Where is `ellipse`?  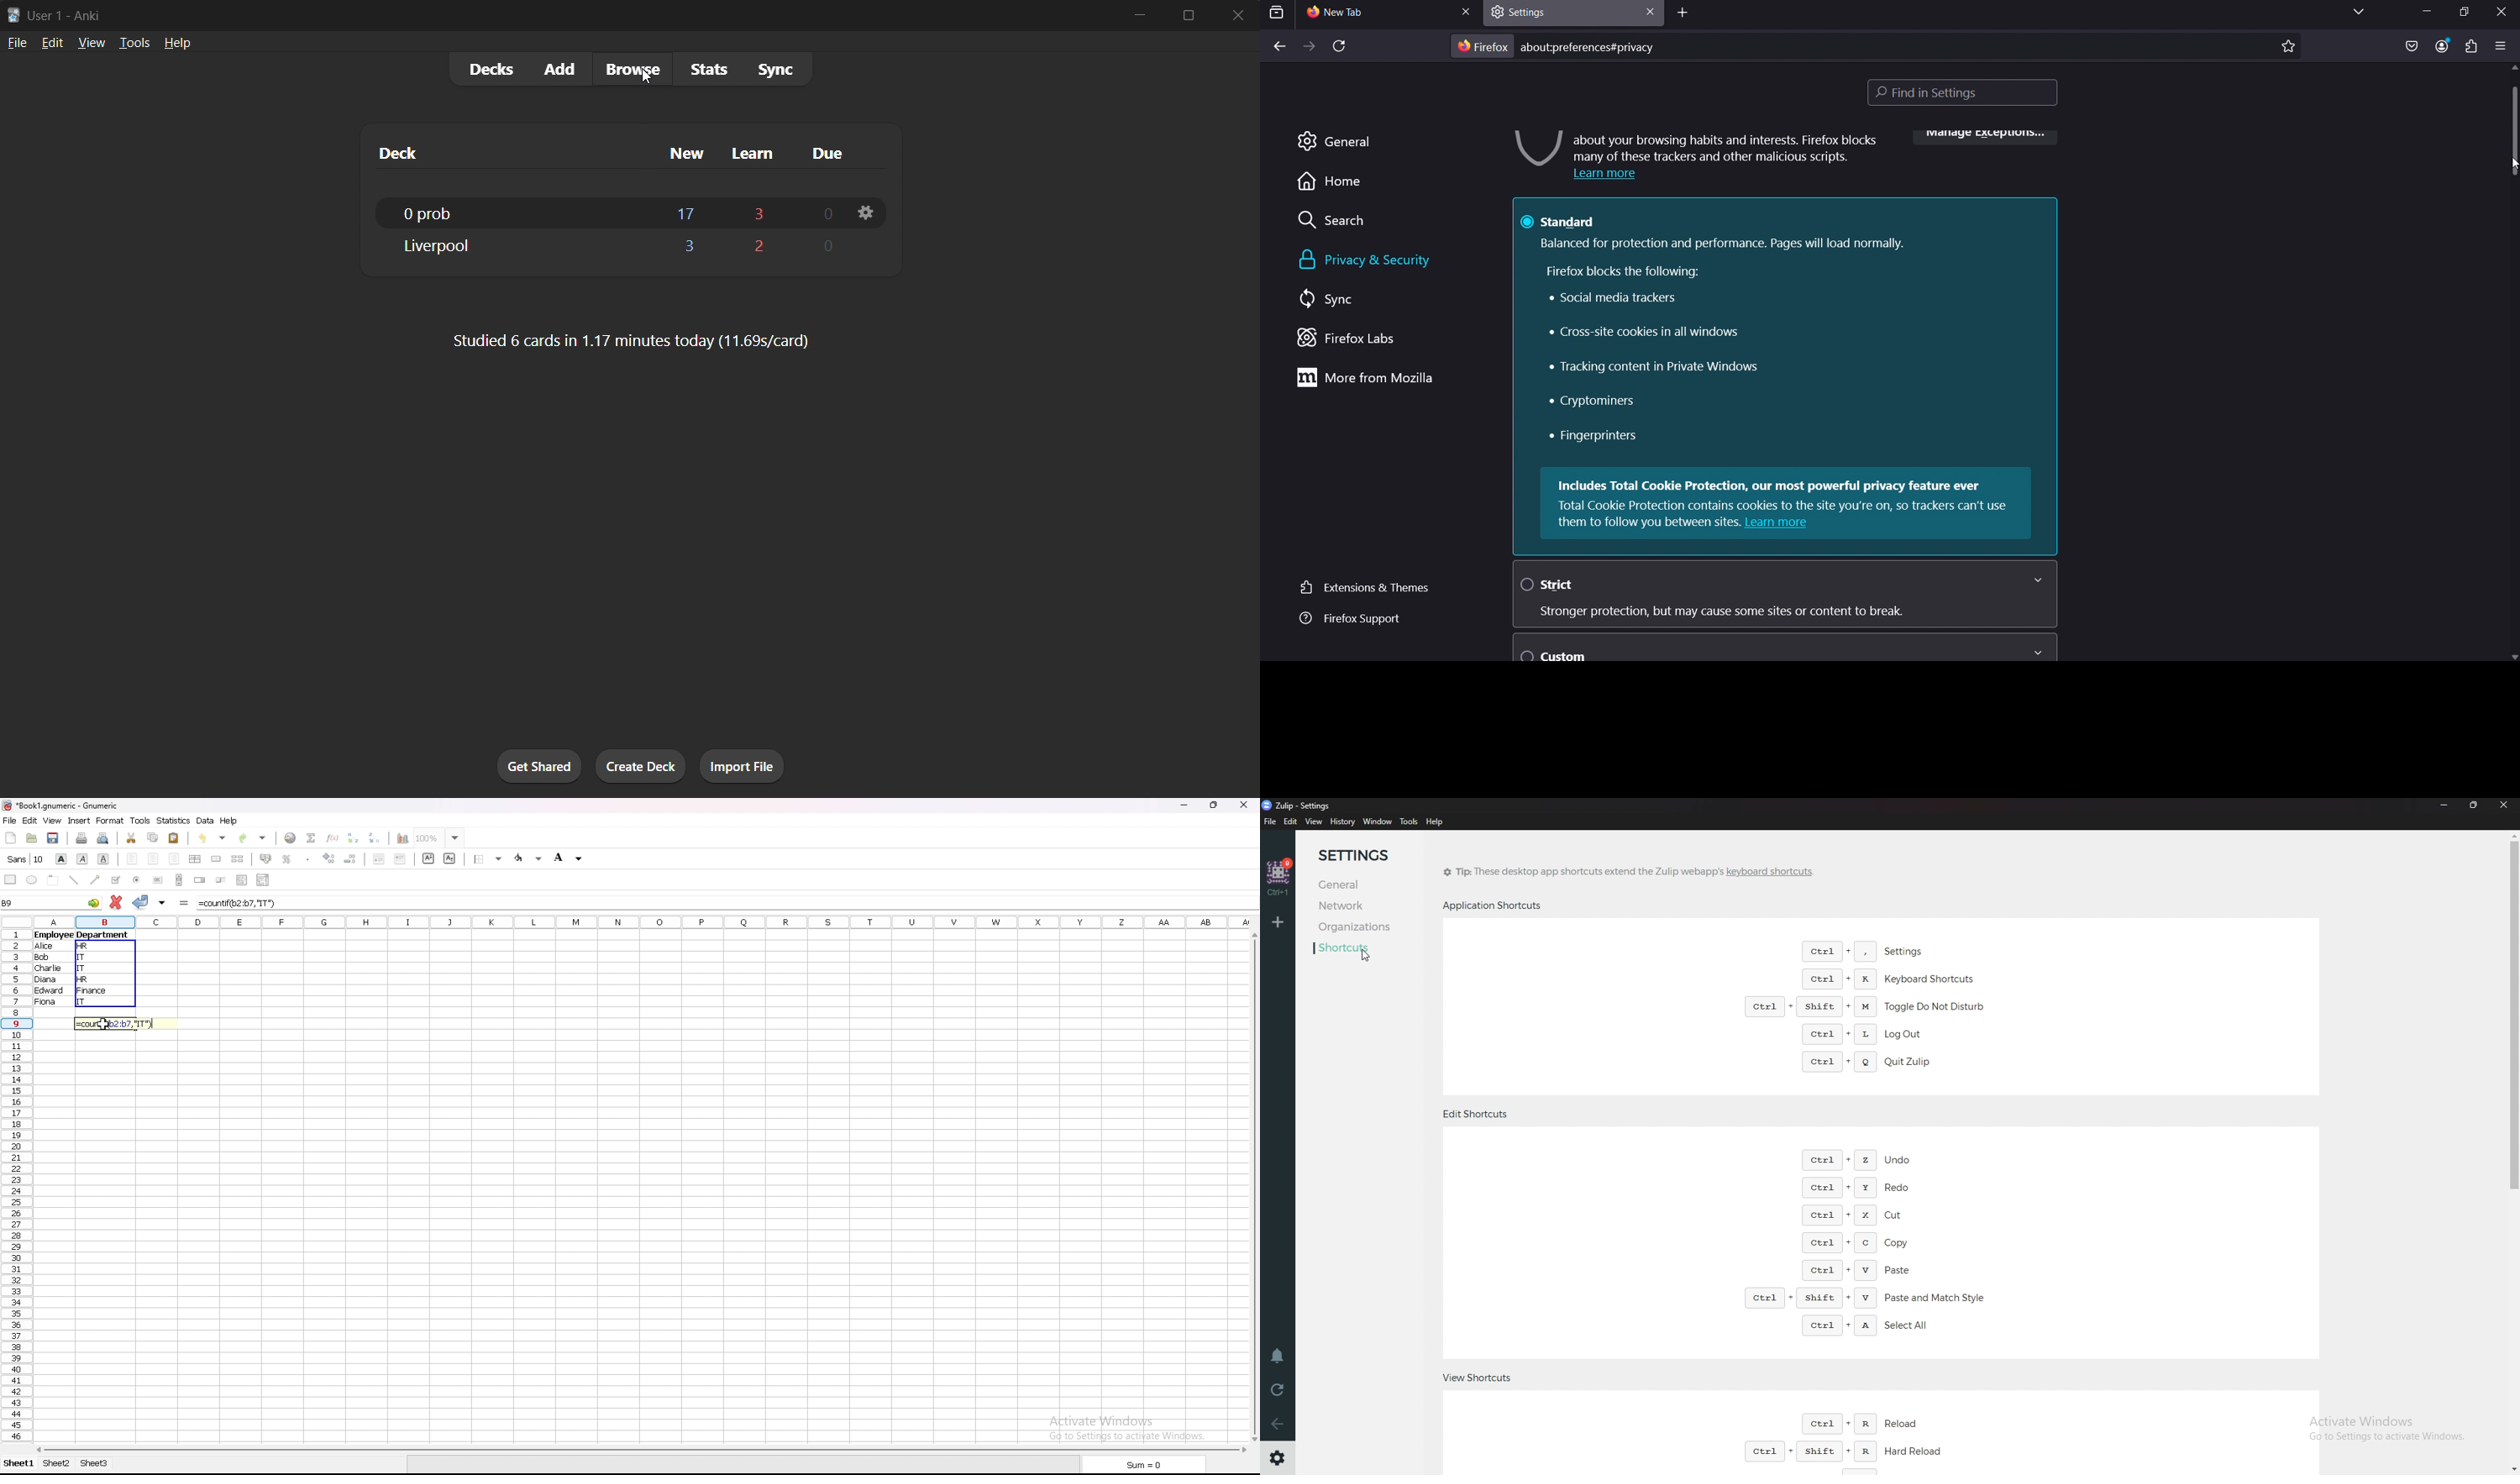
ellipse is located at coordinates (32, 880).